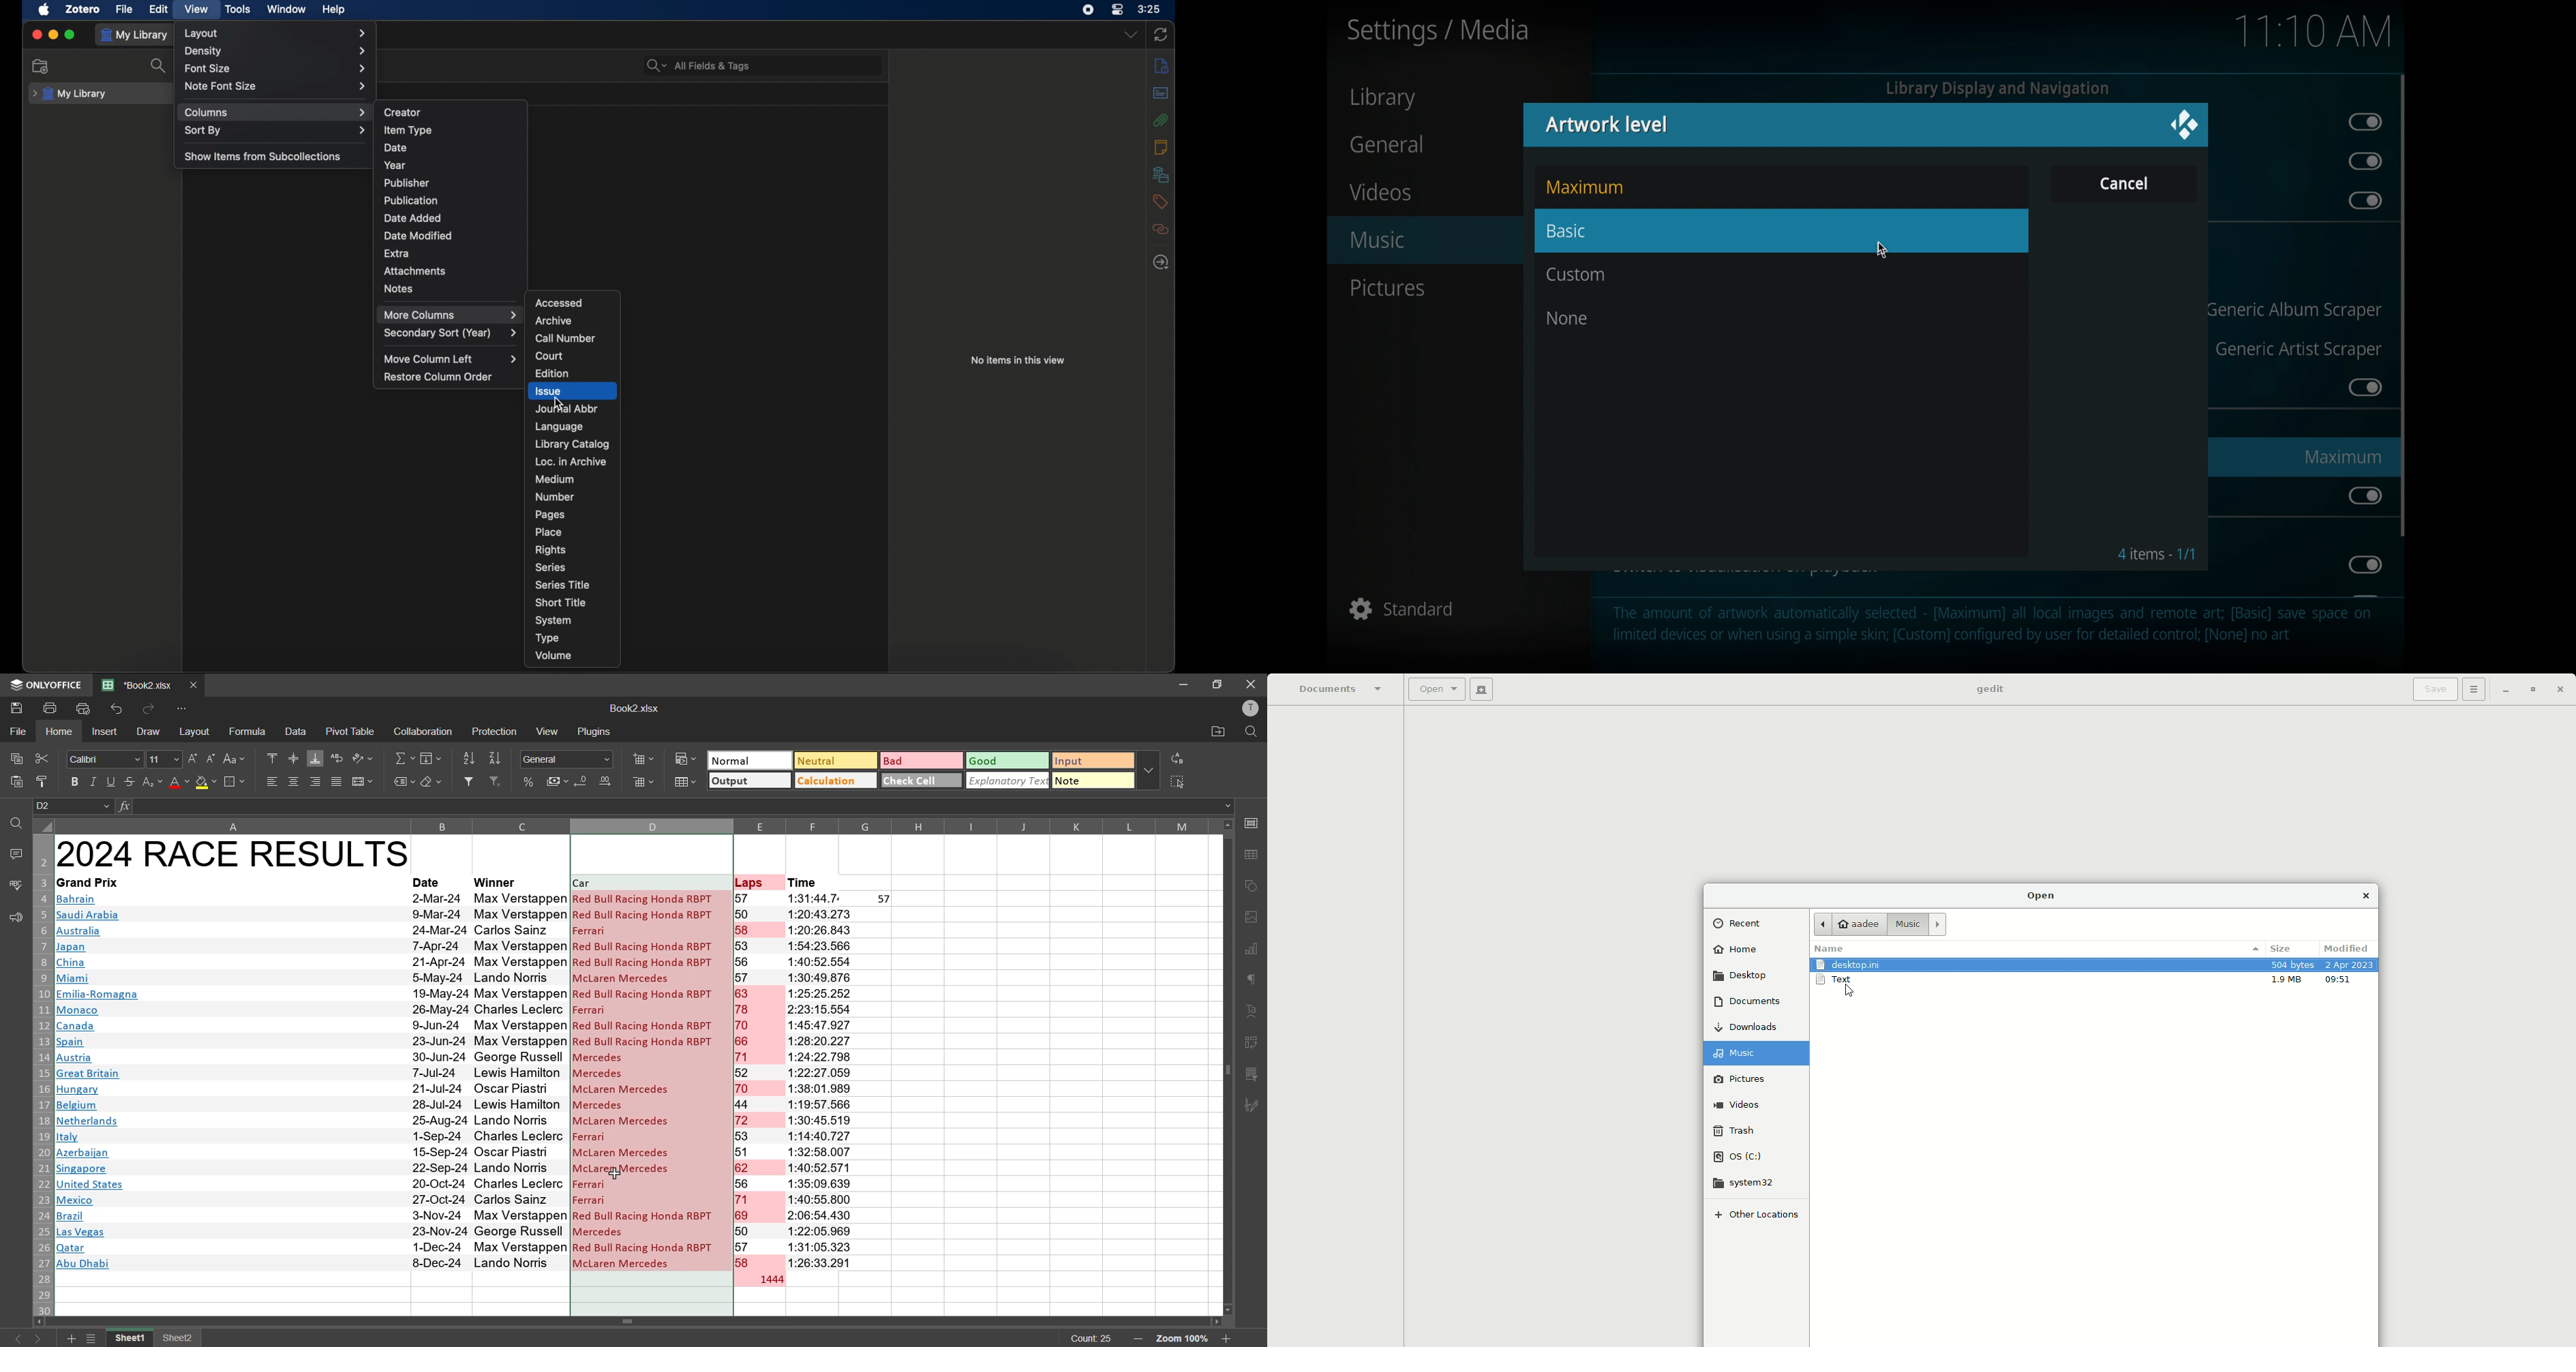 The height and width of the screenshot is (1372, 2576). Describe the element at coordinates (751, 881) in the screenshot. I see `laps` at that location.